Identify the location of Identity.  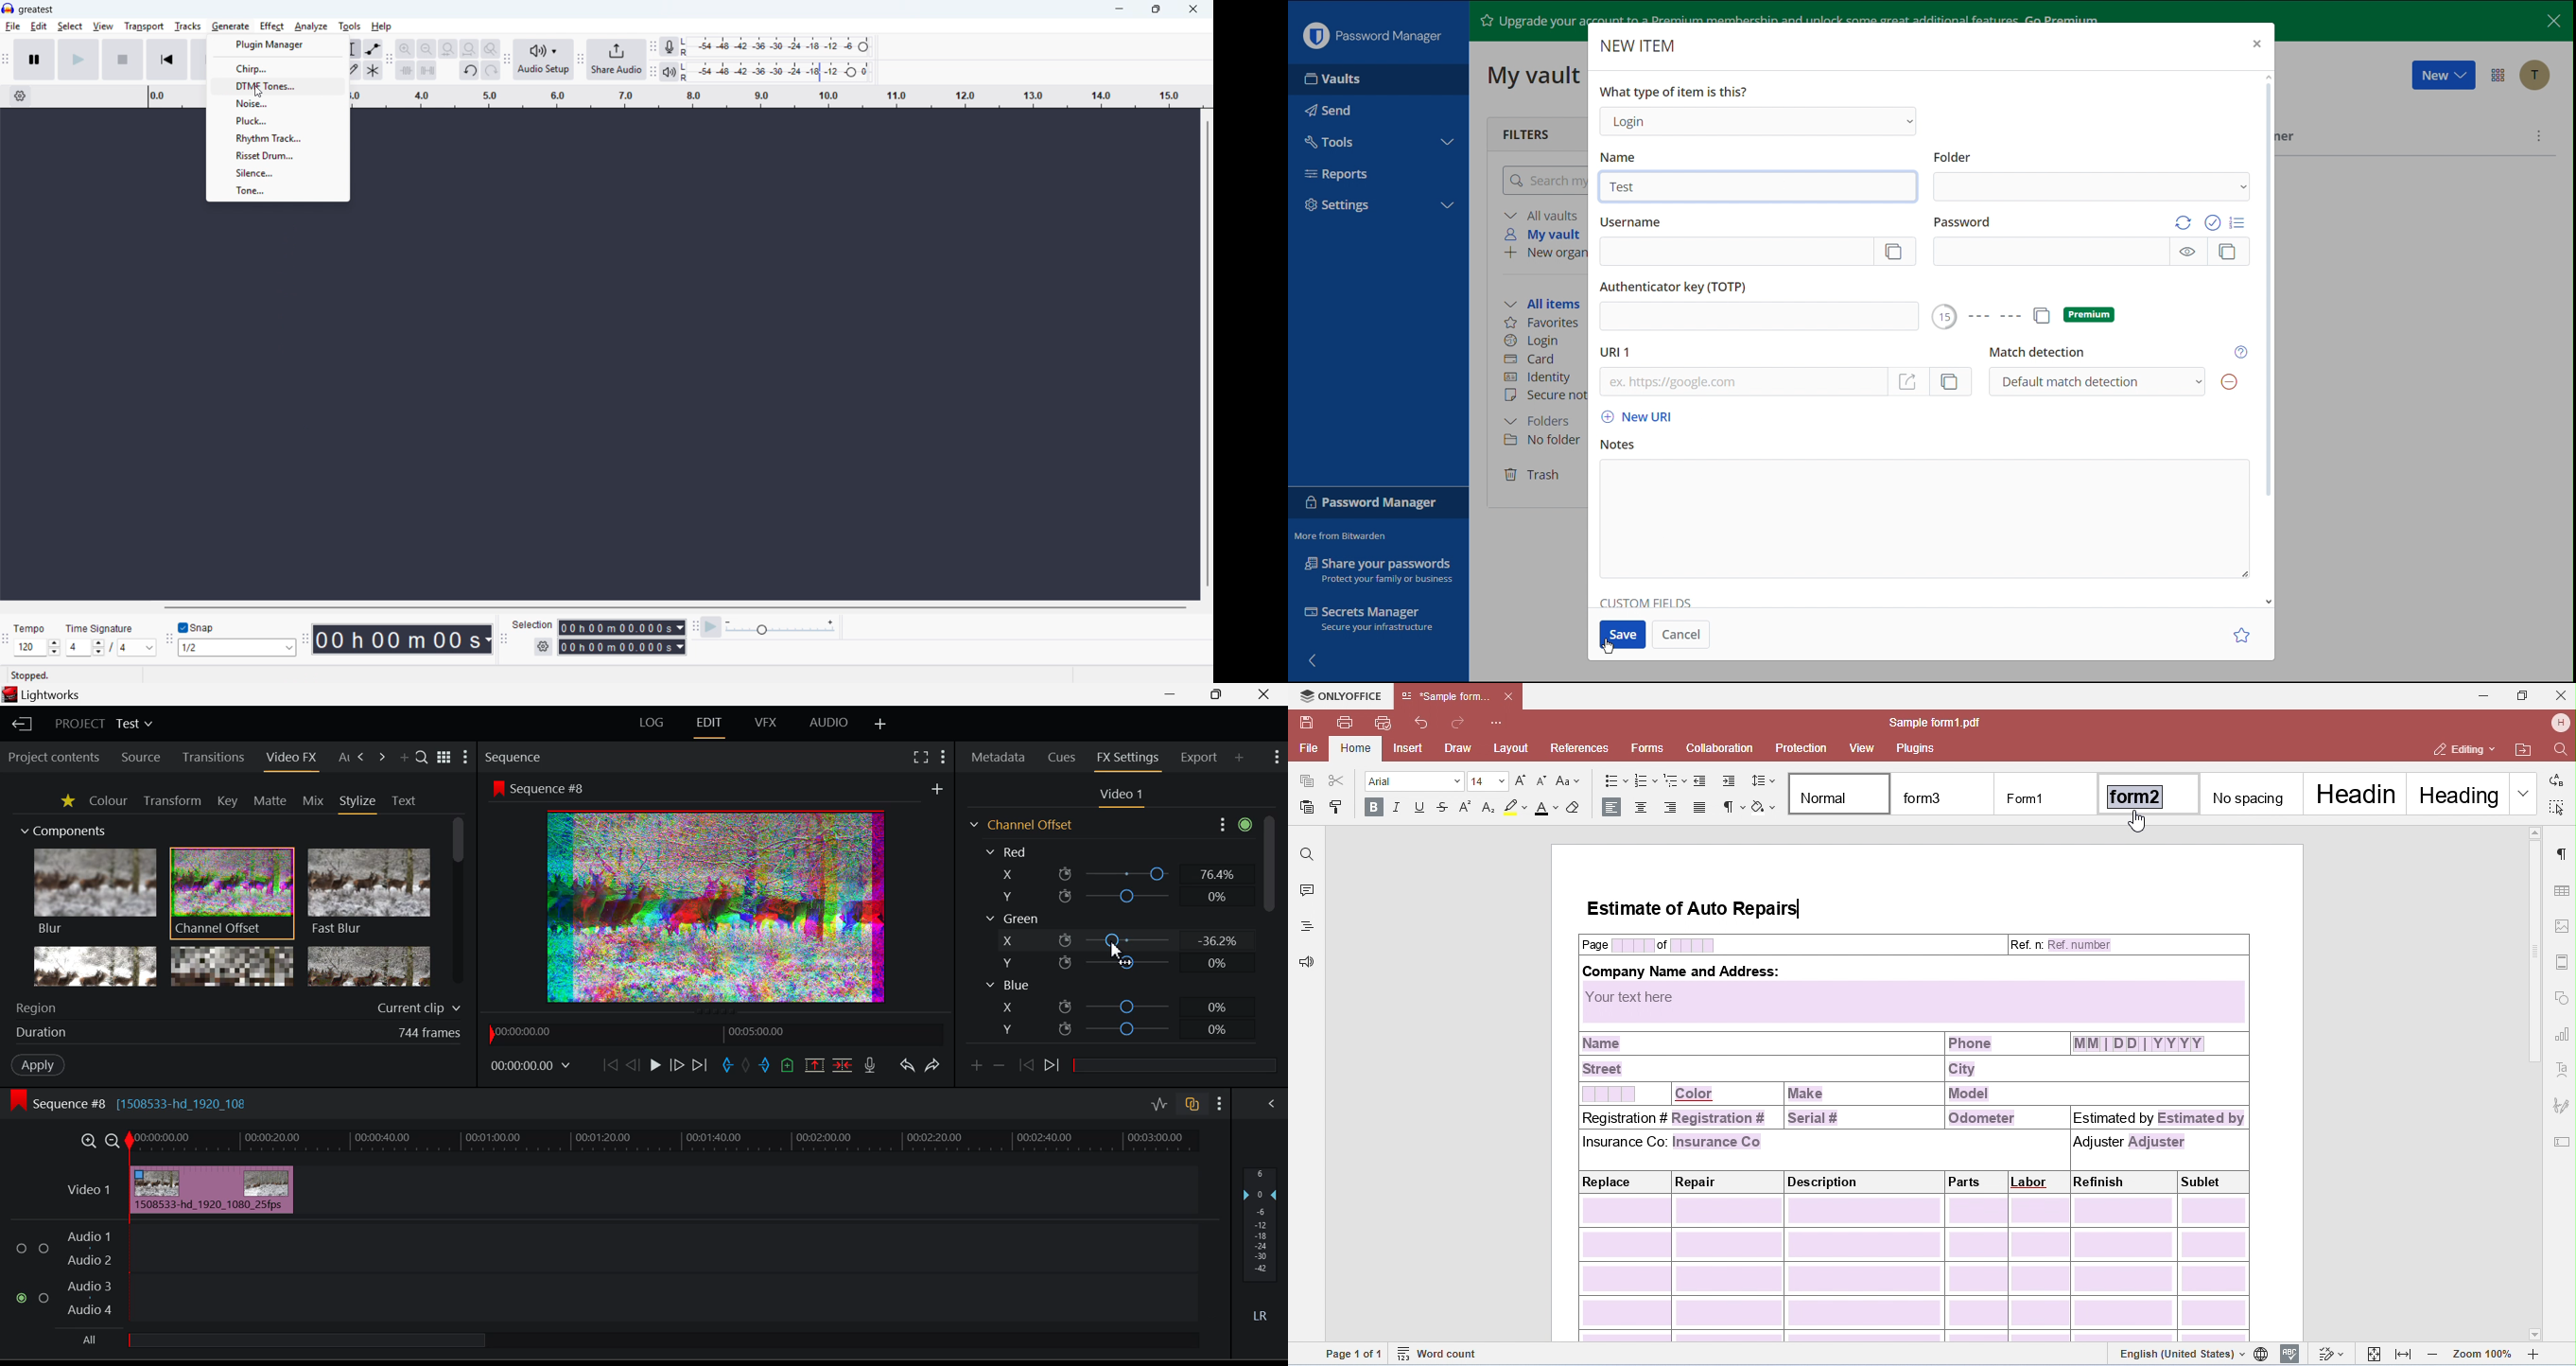
(1536, 377).